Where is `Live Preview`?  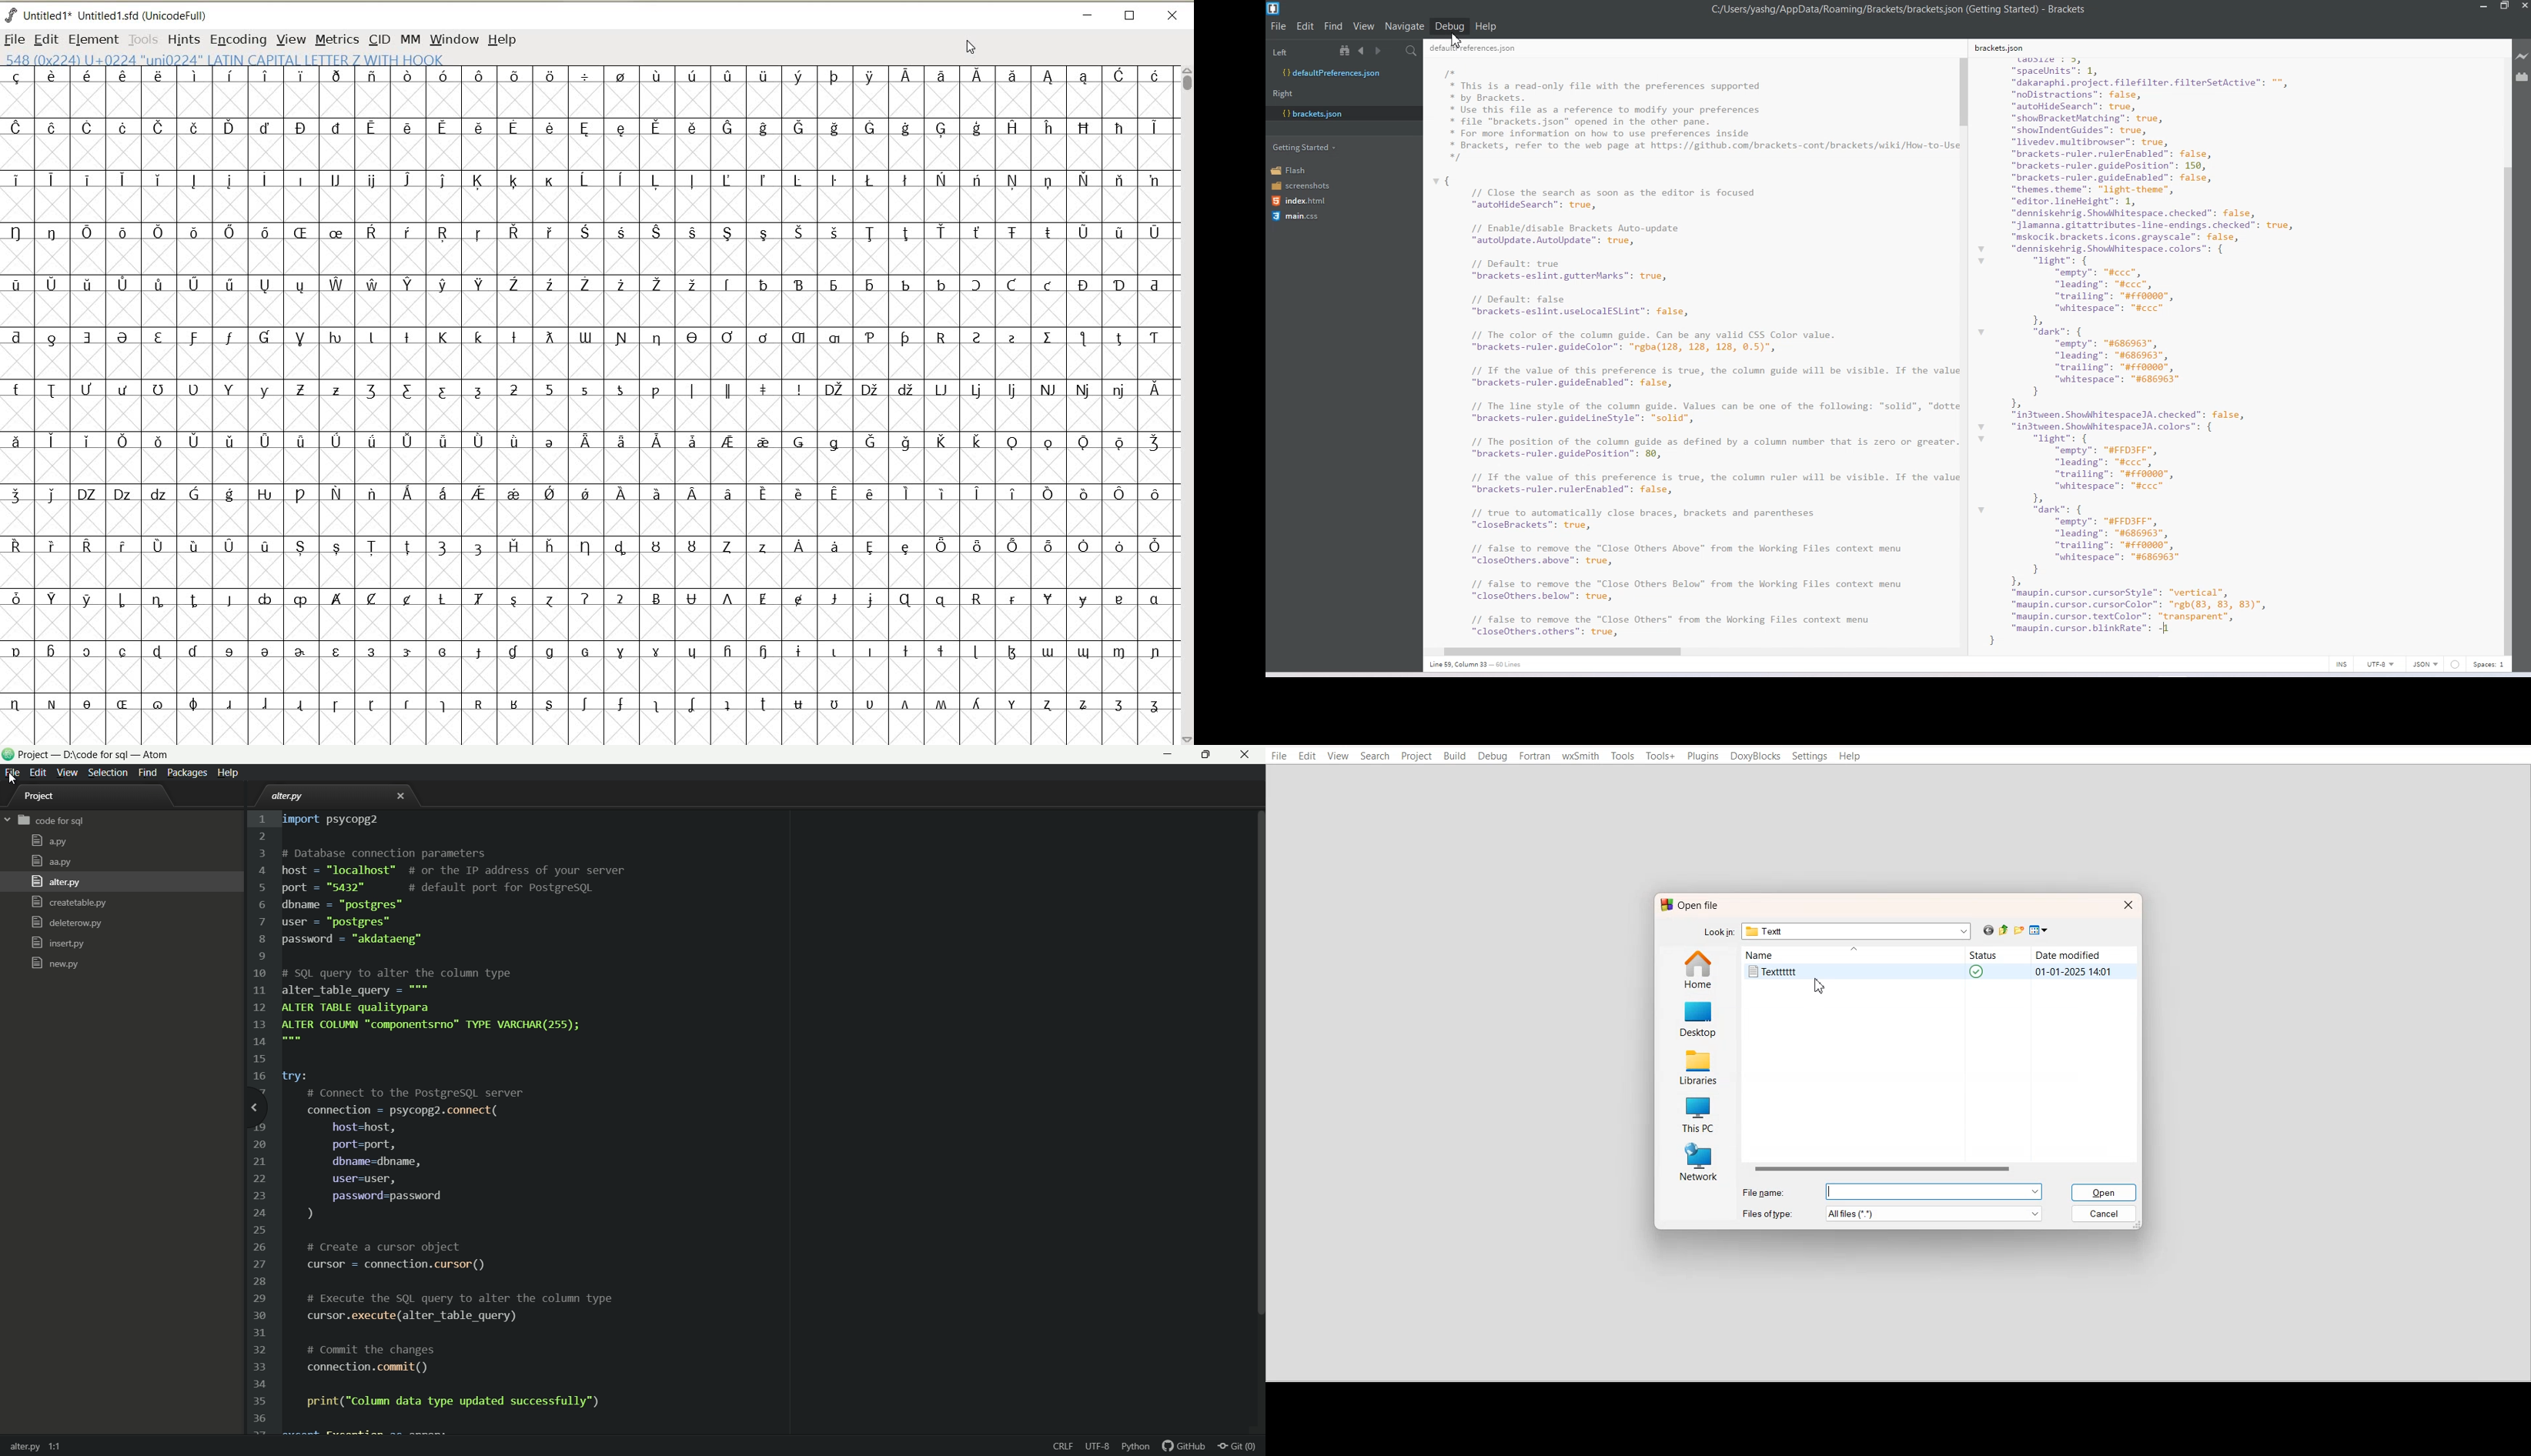
Live Preview is located at coordinates (2522, 57).